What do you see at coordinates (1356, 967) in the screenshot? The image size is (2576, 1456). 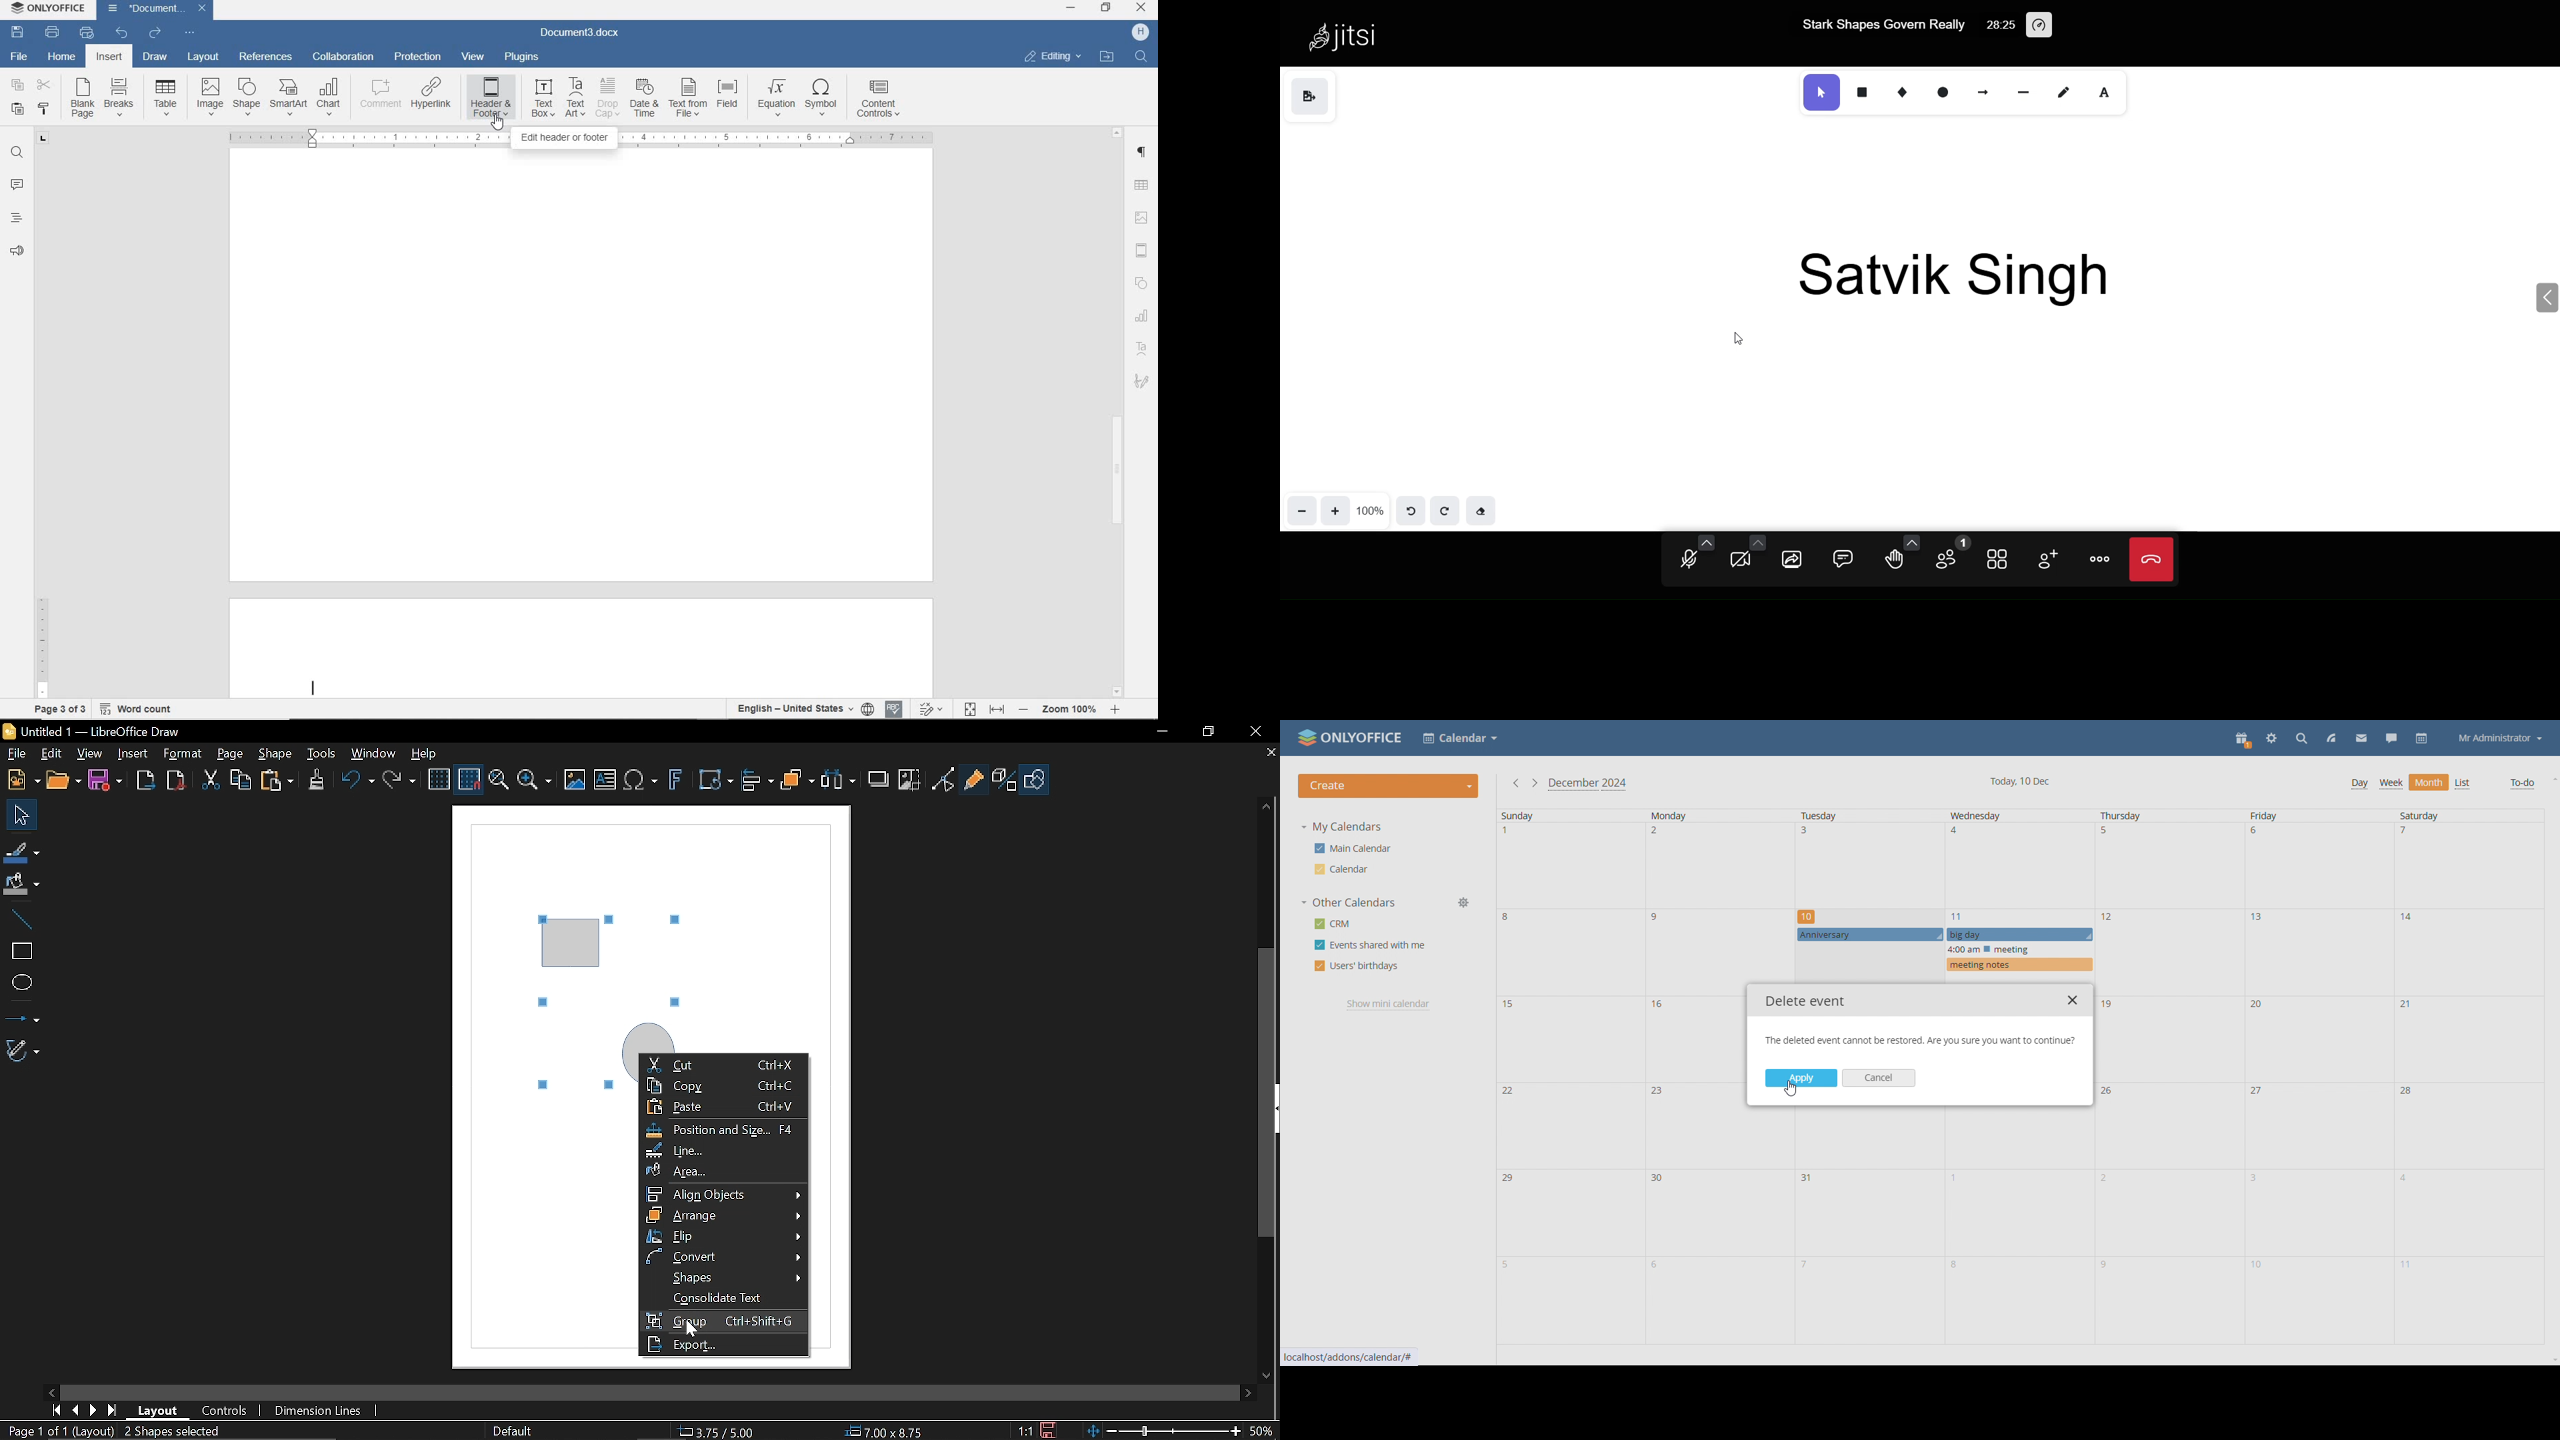 I see `users' birthdays` at bounding box center [1356, 967].